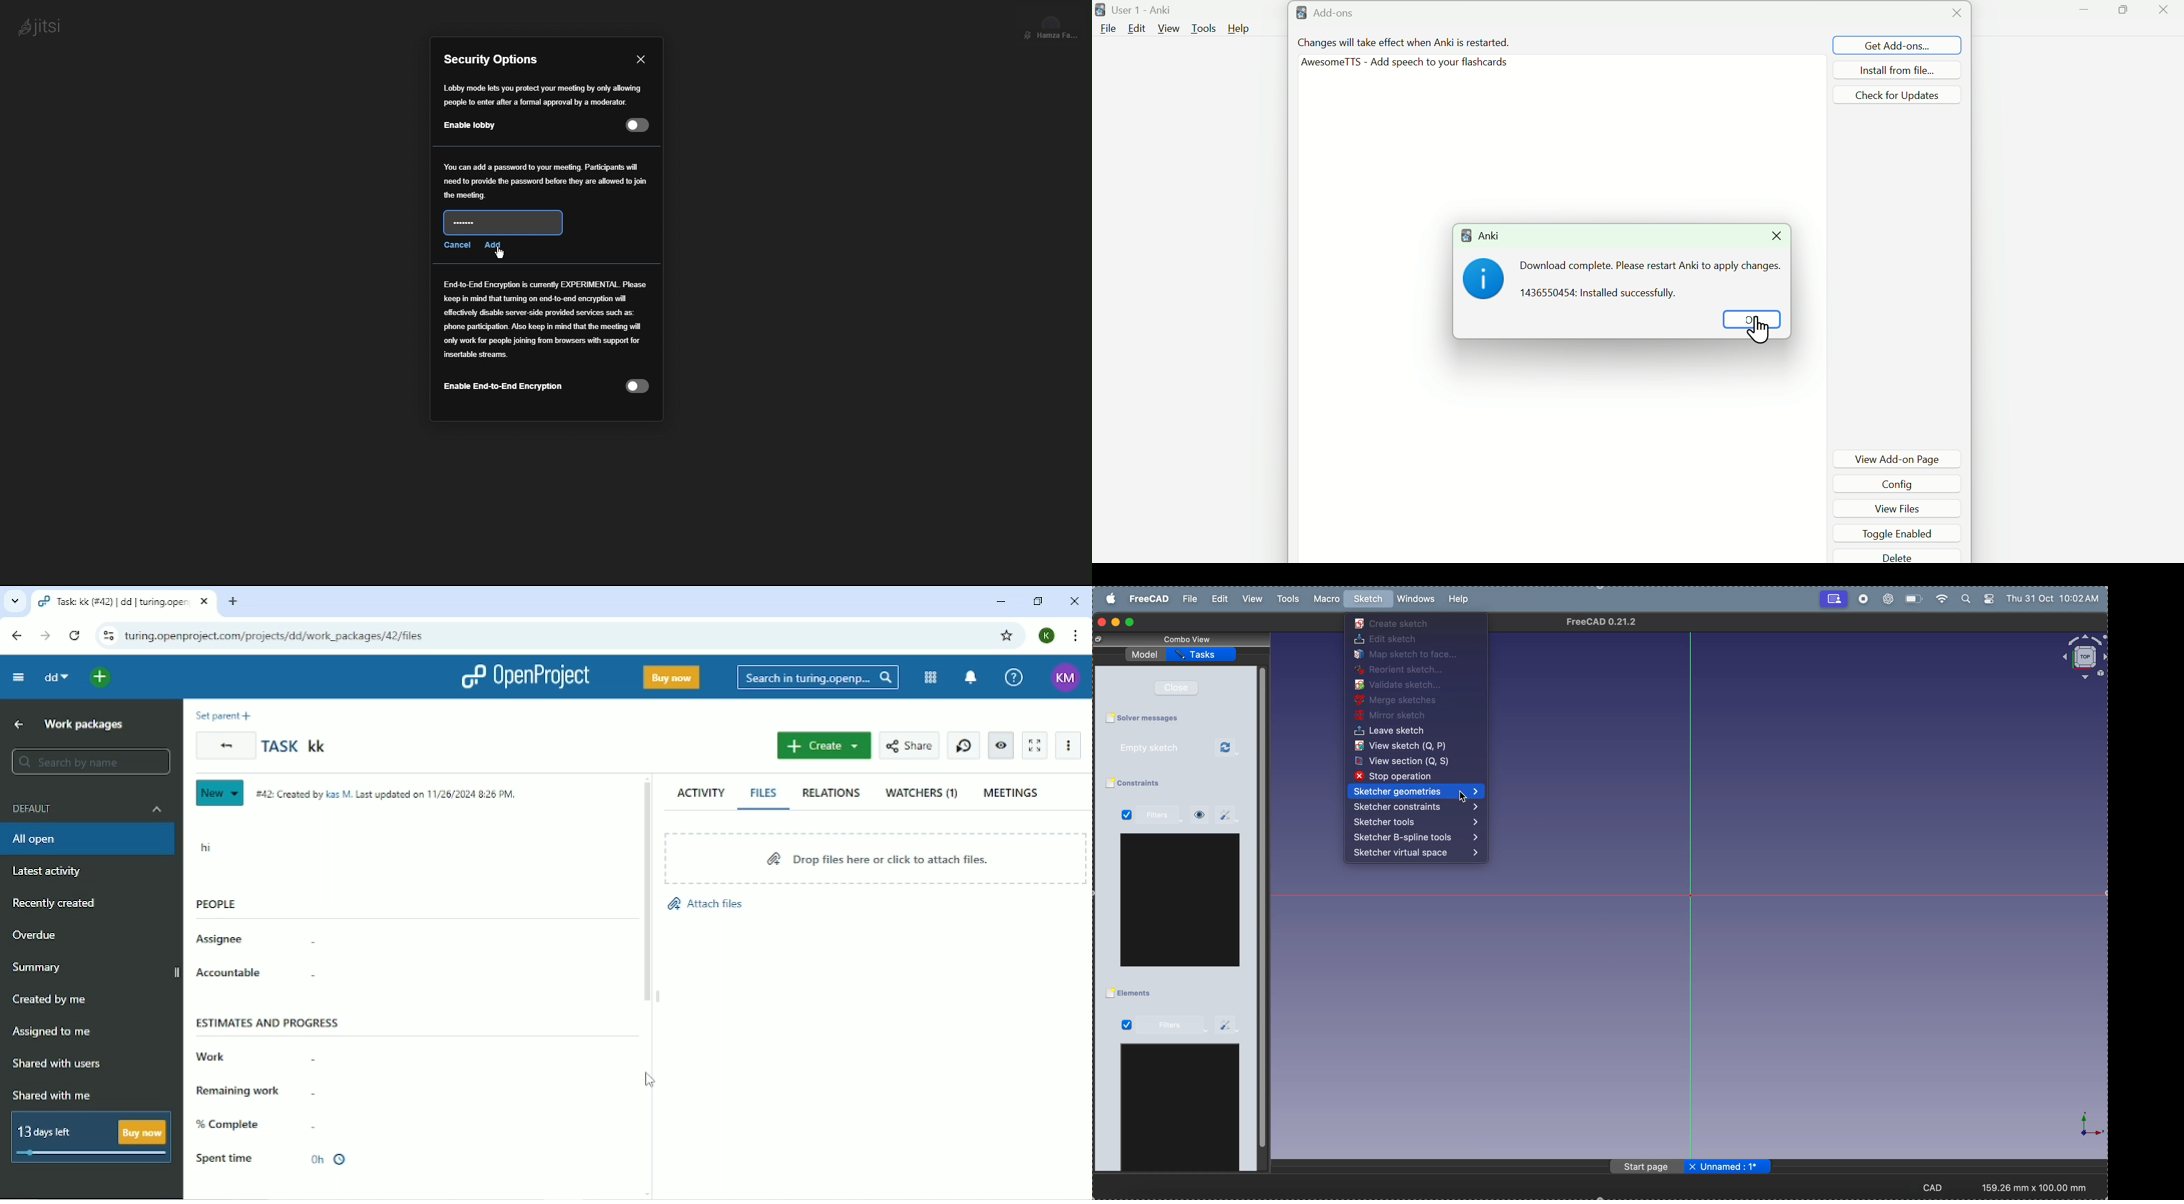 This screenshot has width=2184, height=1204. What do you see at coordinates (928, 678) in the screenshot?
I see `Modules` at bounding box center [928, 678].